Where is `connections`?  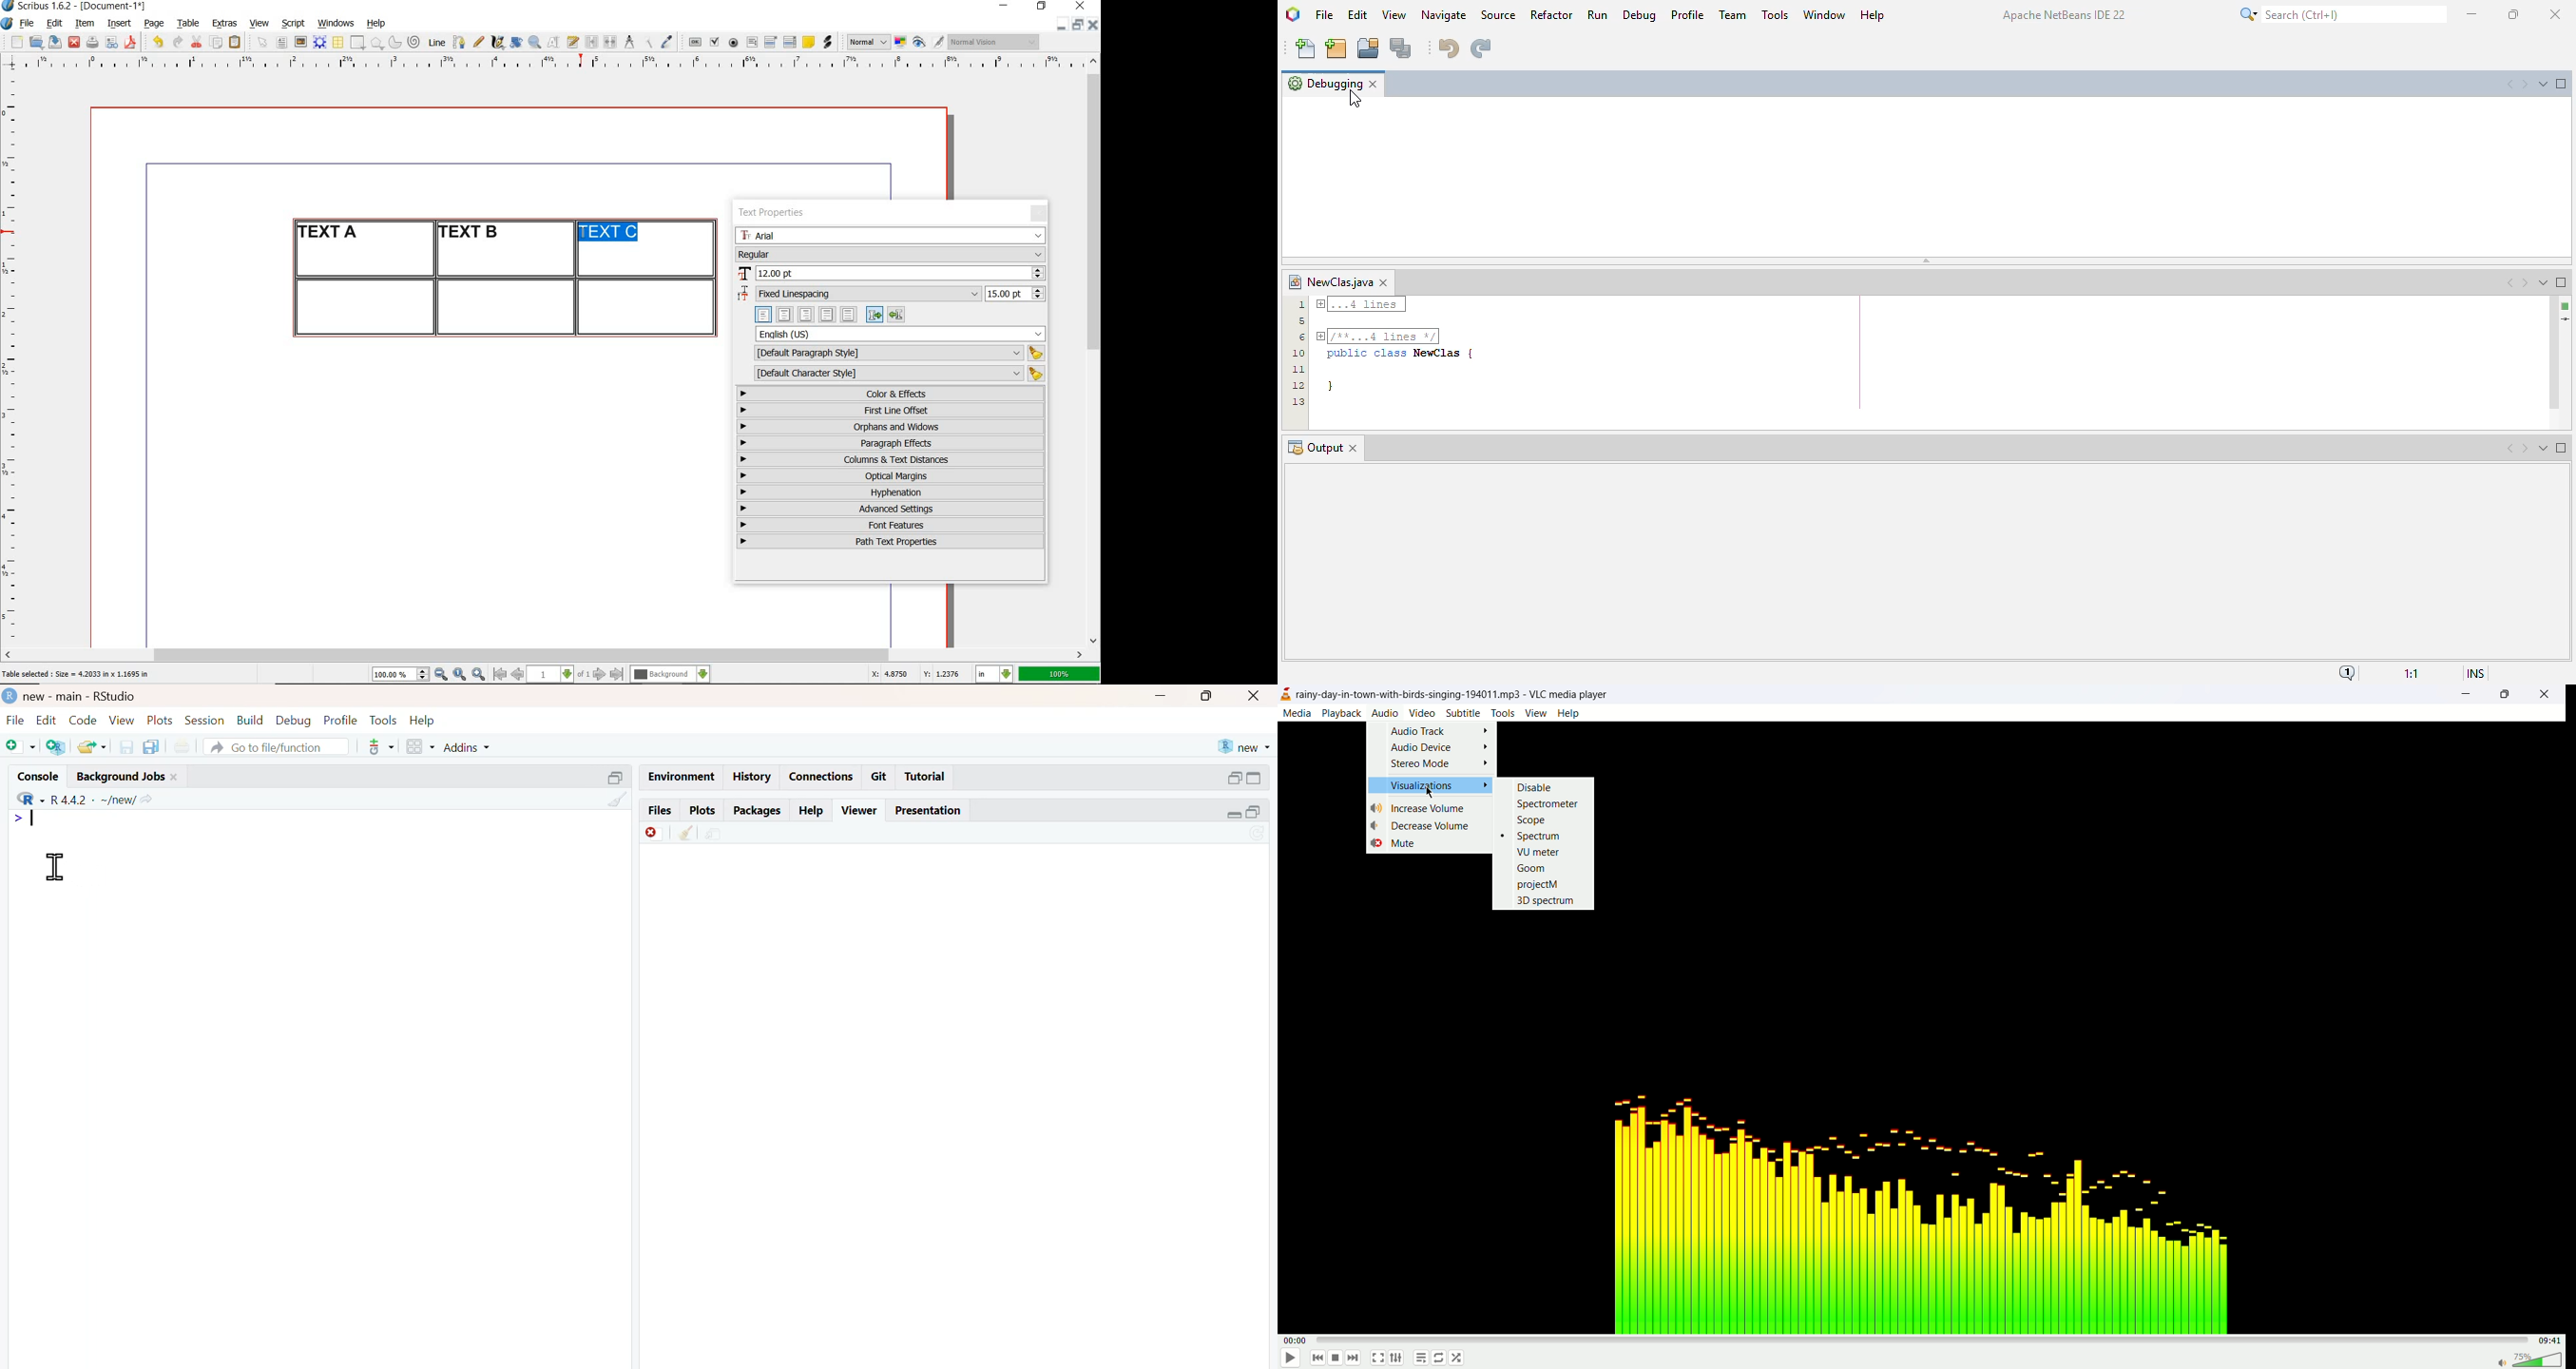 connections is located at coordinates (823, 776).